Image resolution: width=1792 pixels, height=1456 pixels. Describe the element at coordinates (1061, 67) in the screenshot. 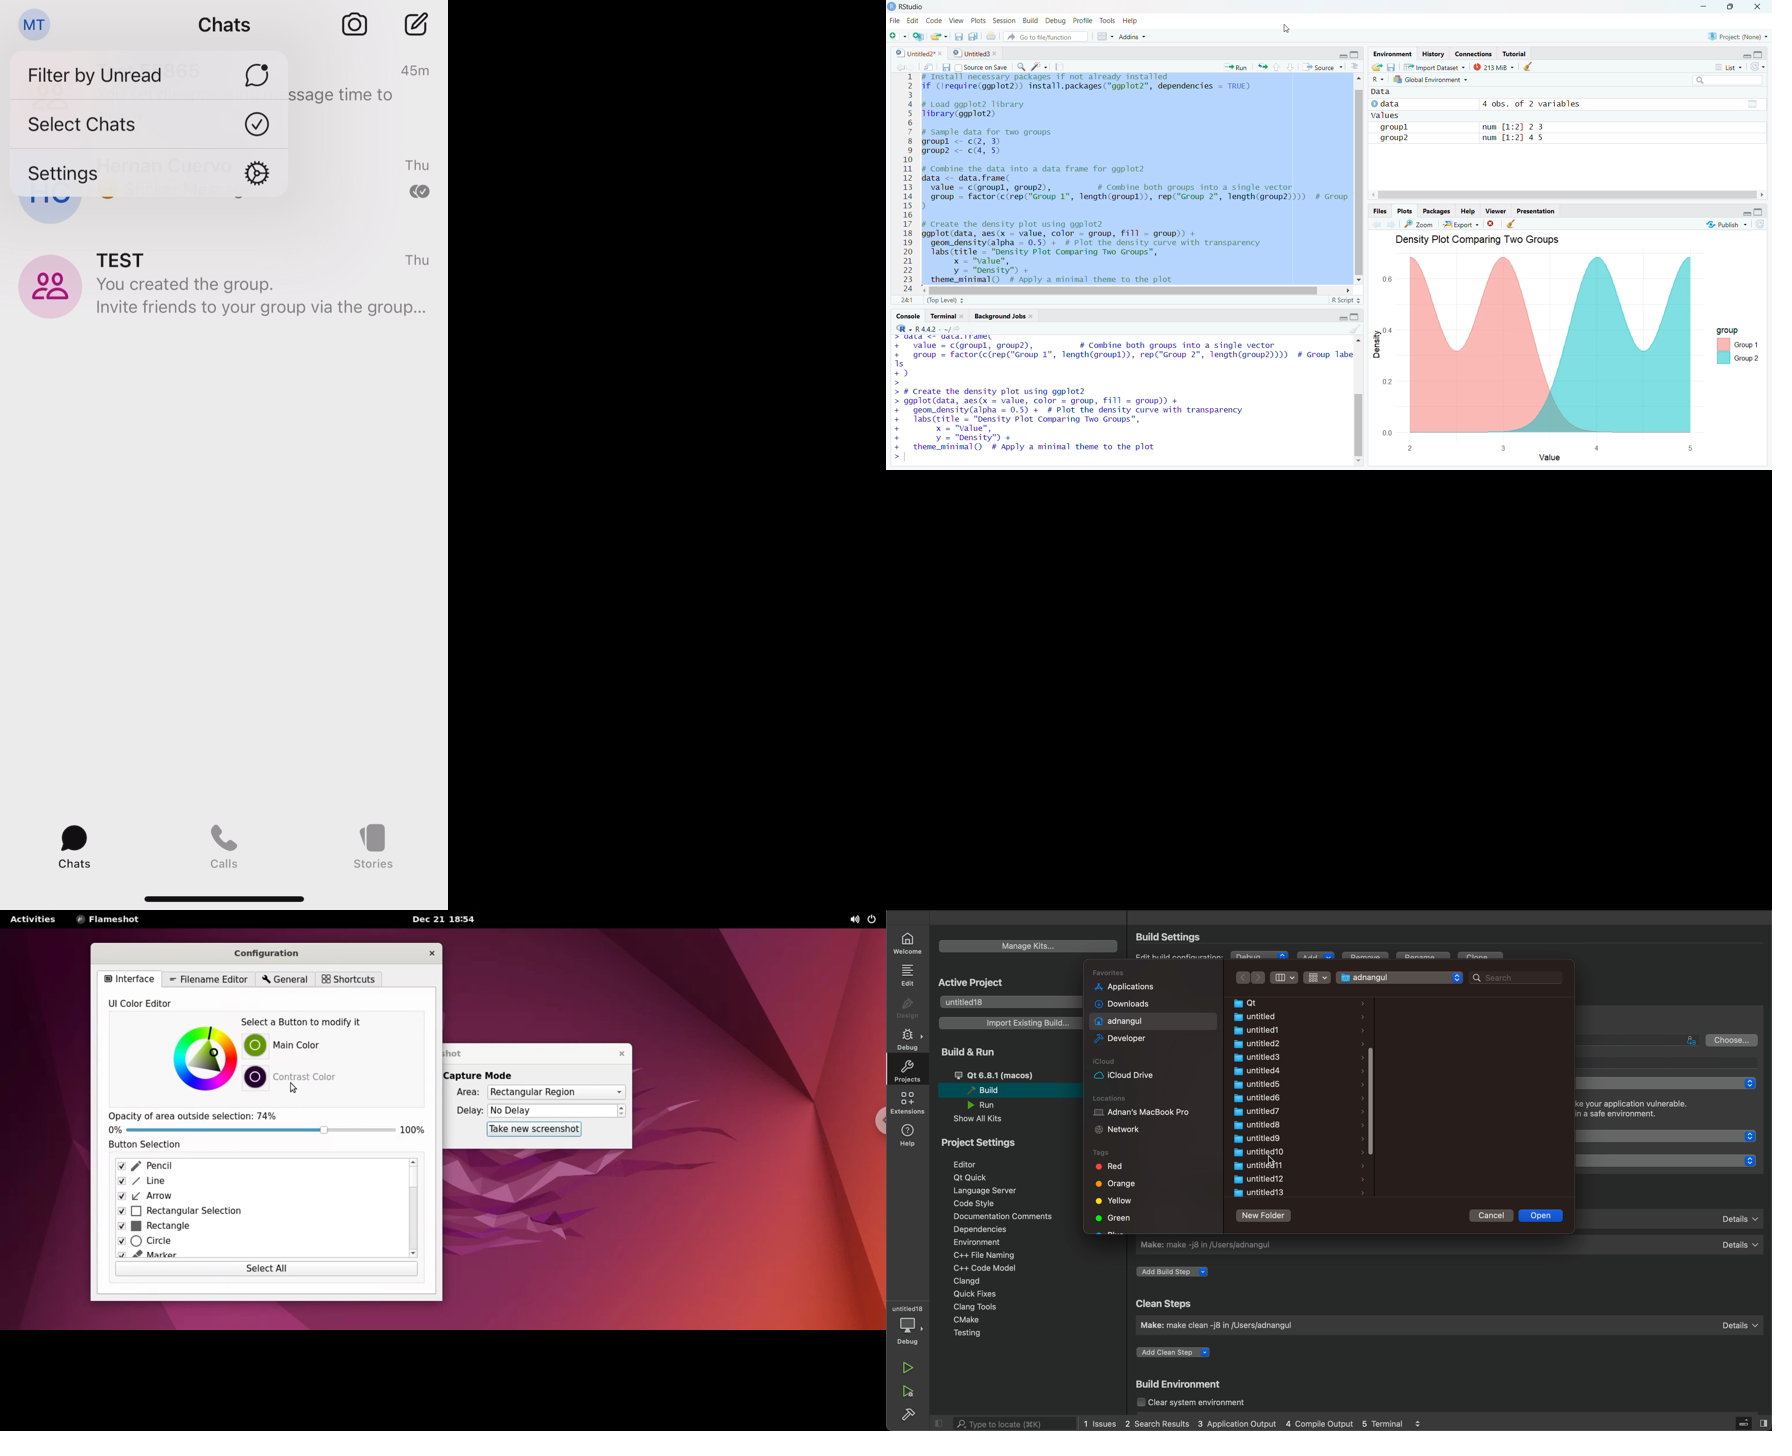

I see `document` at that location.